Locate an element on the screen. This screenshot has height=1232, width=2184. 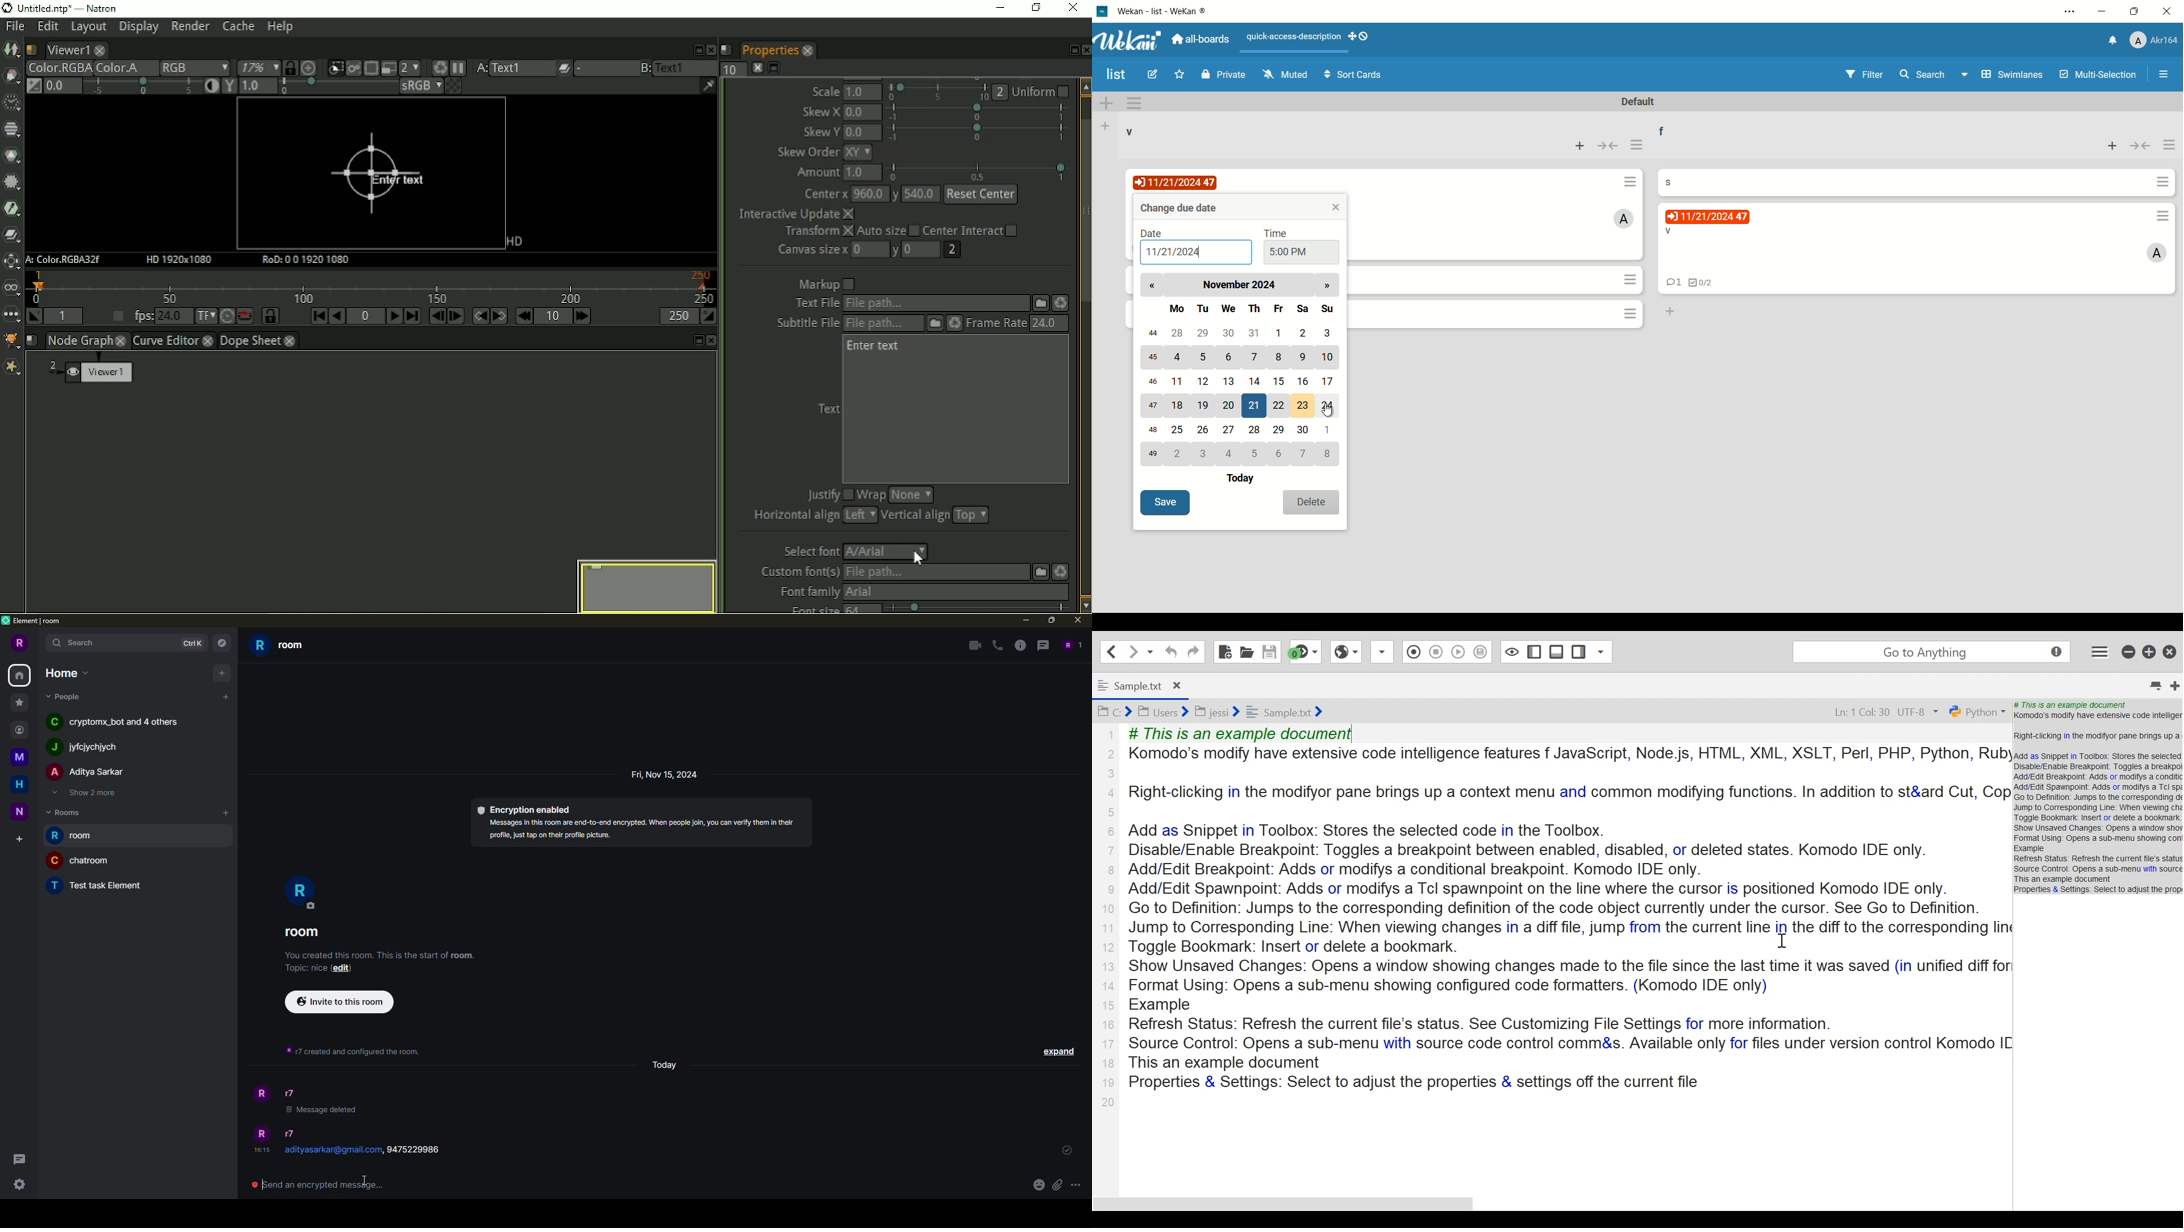
checklist is located at coordinates (1701, 283).